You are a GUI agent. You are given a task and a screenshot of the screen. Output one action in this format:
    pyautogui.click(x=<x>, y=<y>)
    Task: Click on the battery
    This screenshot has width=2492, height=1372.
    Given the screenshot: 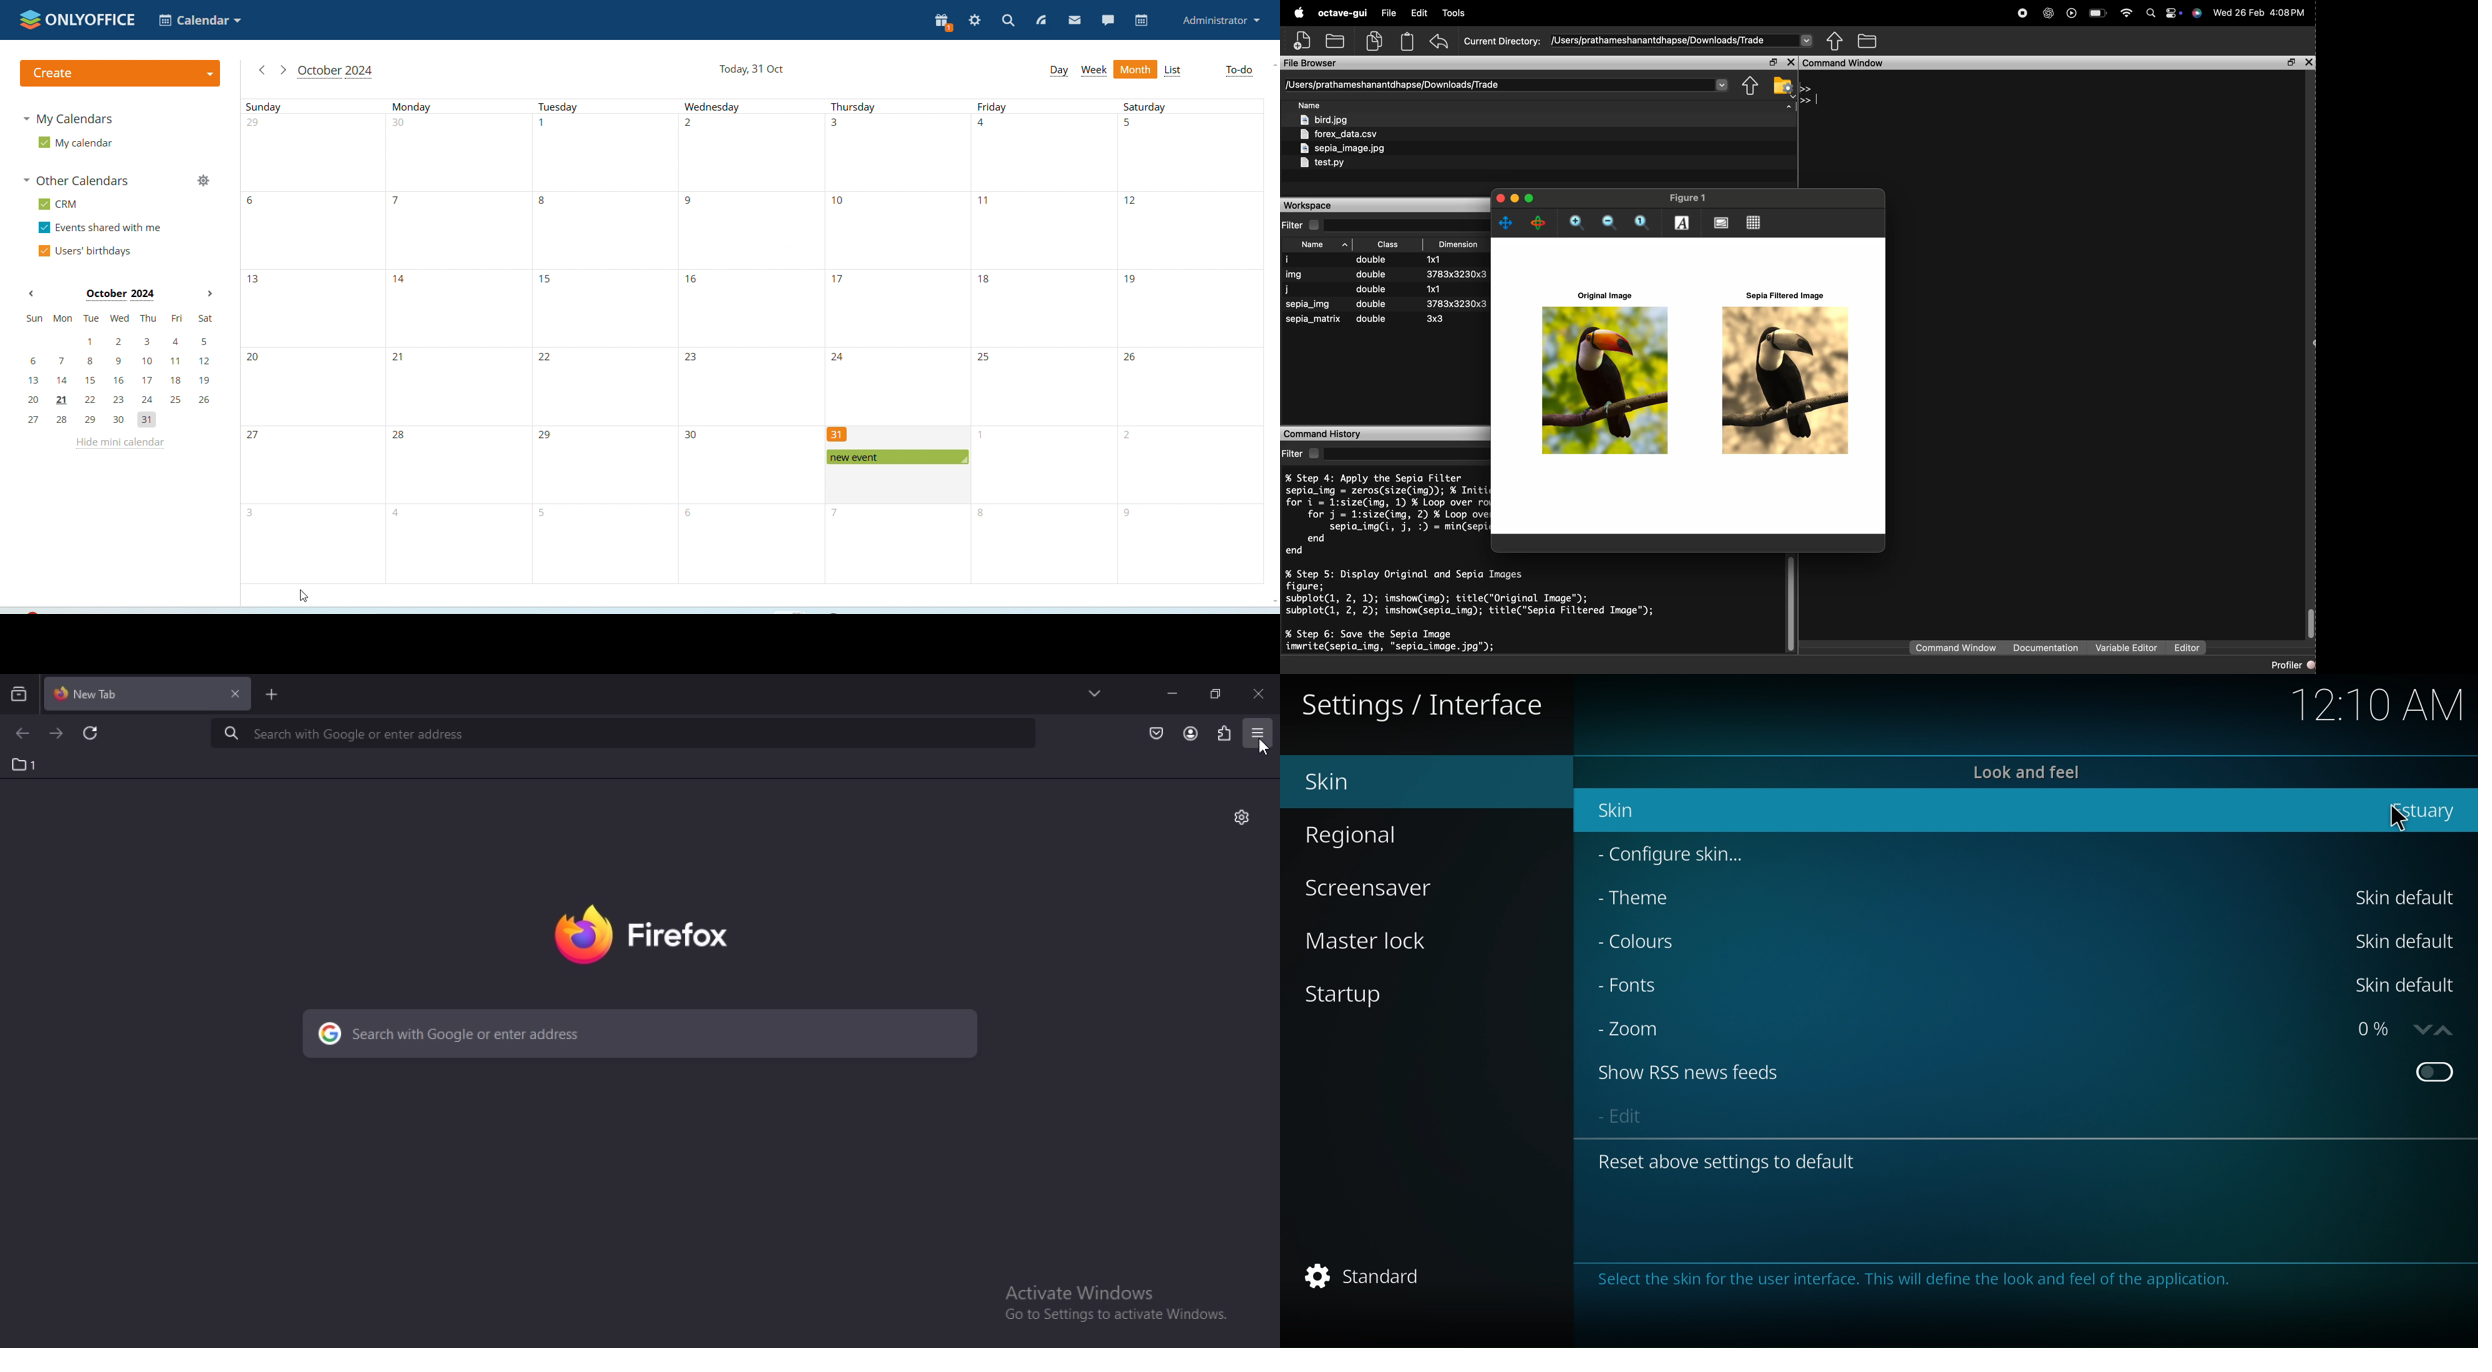 What is the action you would take?
    pyautogui.click(x=2099, y=13)
    